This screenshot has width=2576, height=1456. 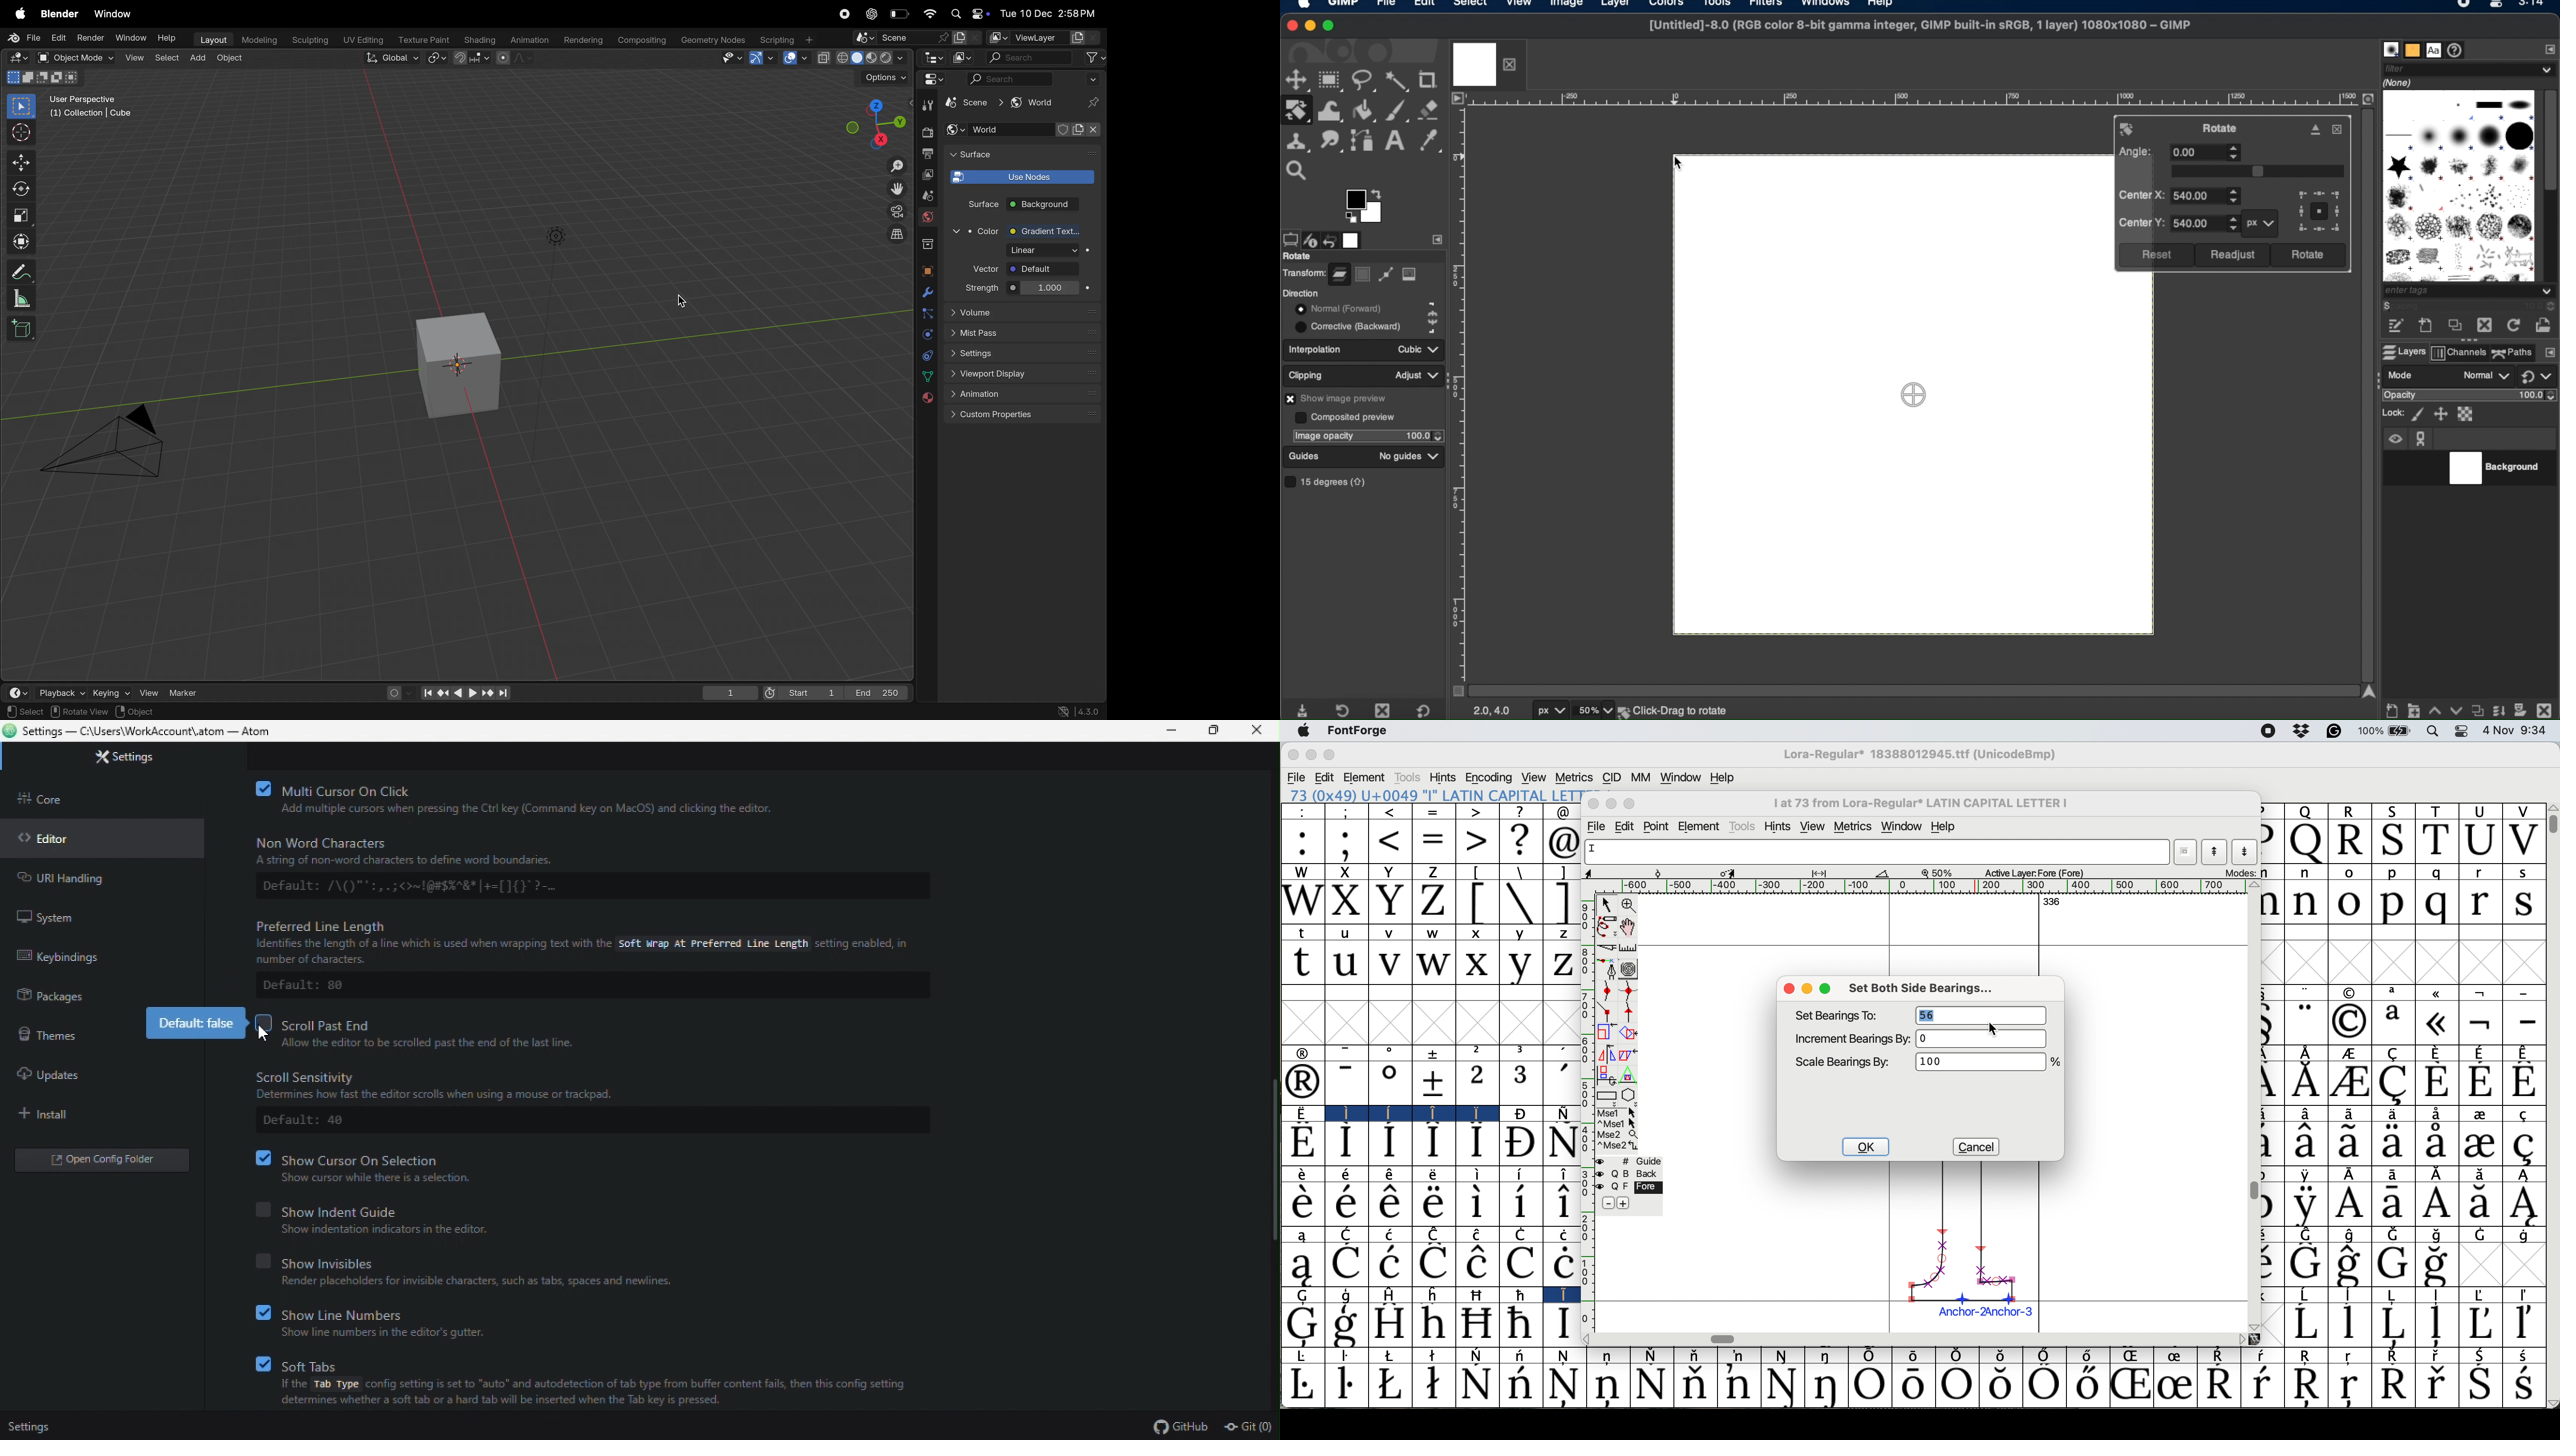 What do you see at coordinates (927, 314) in the screenshot?
I see `particles` at bounding box center [927, 314].